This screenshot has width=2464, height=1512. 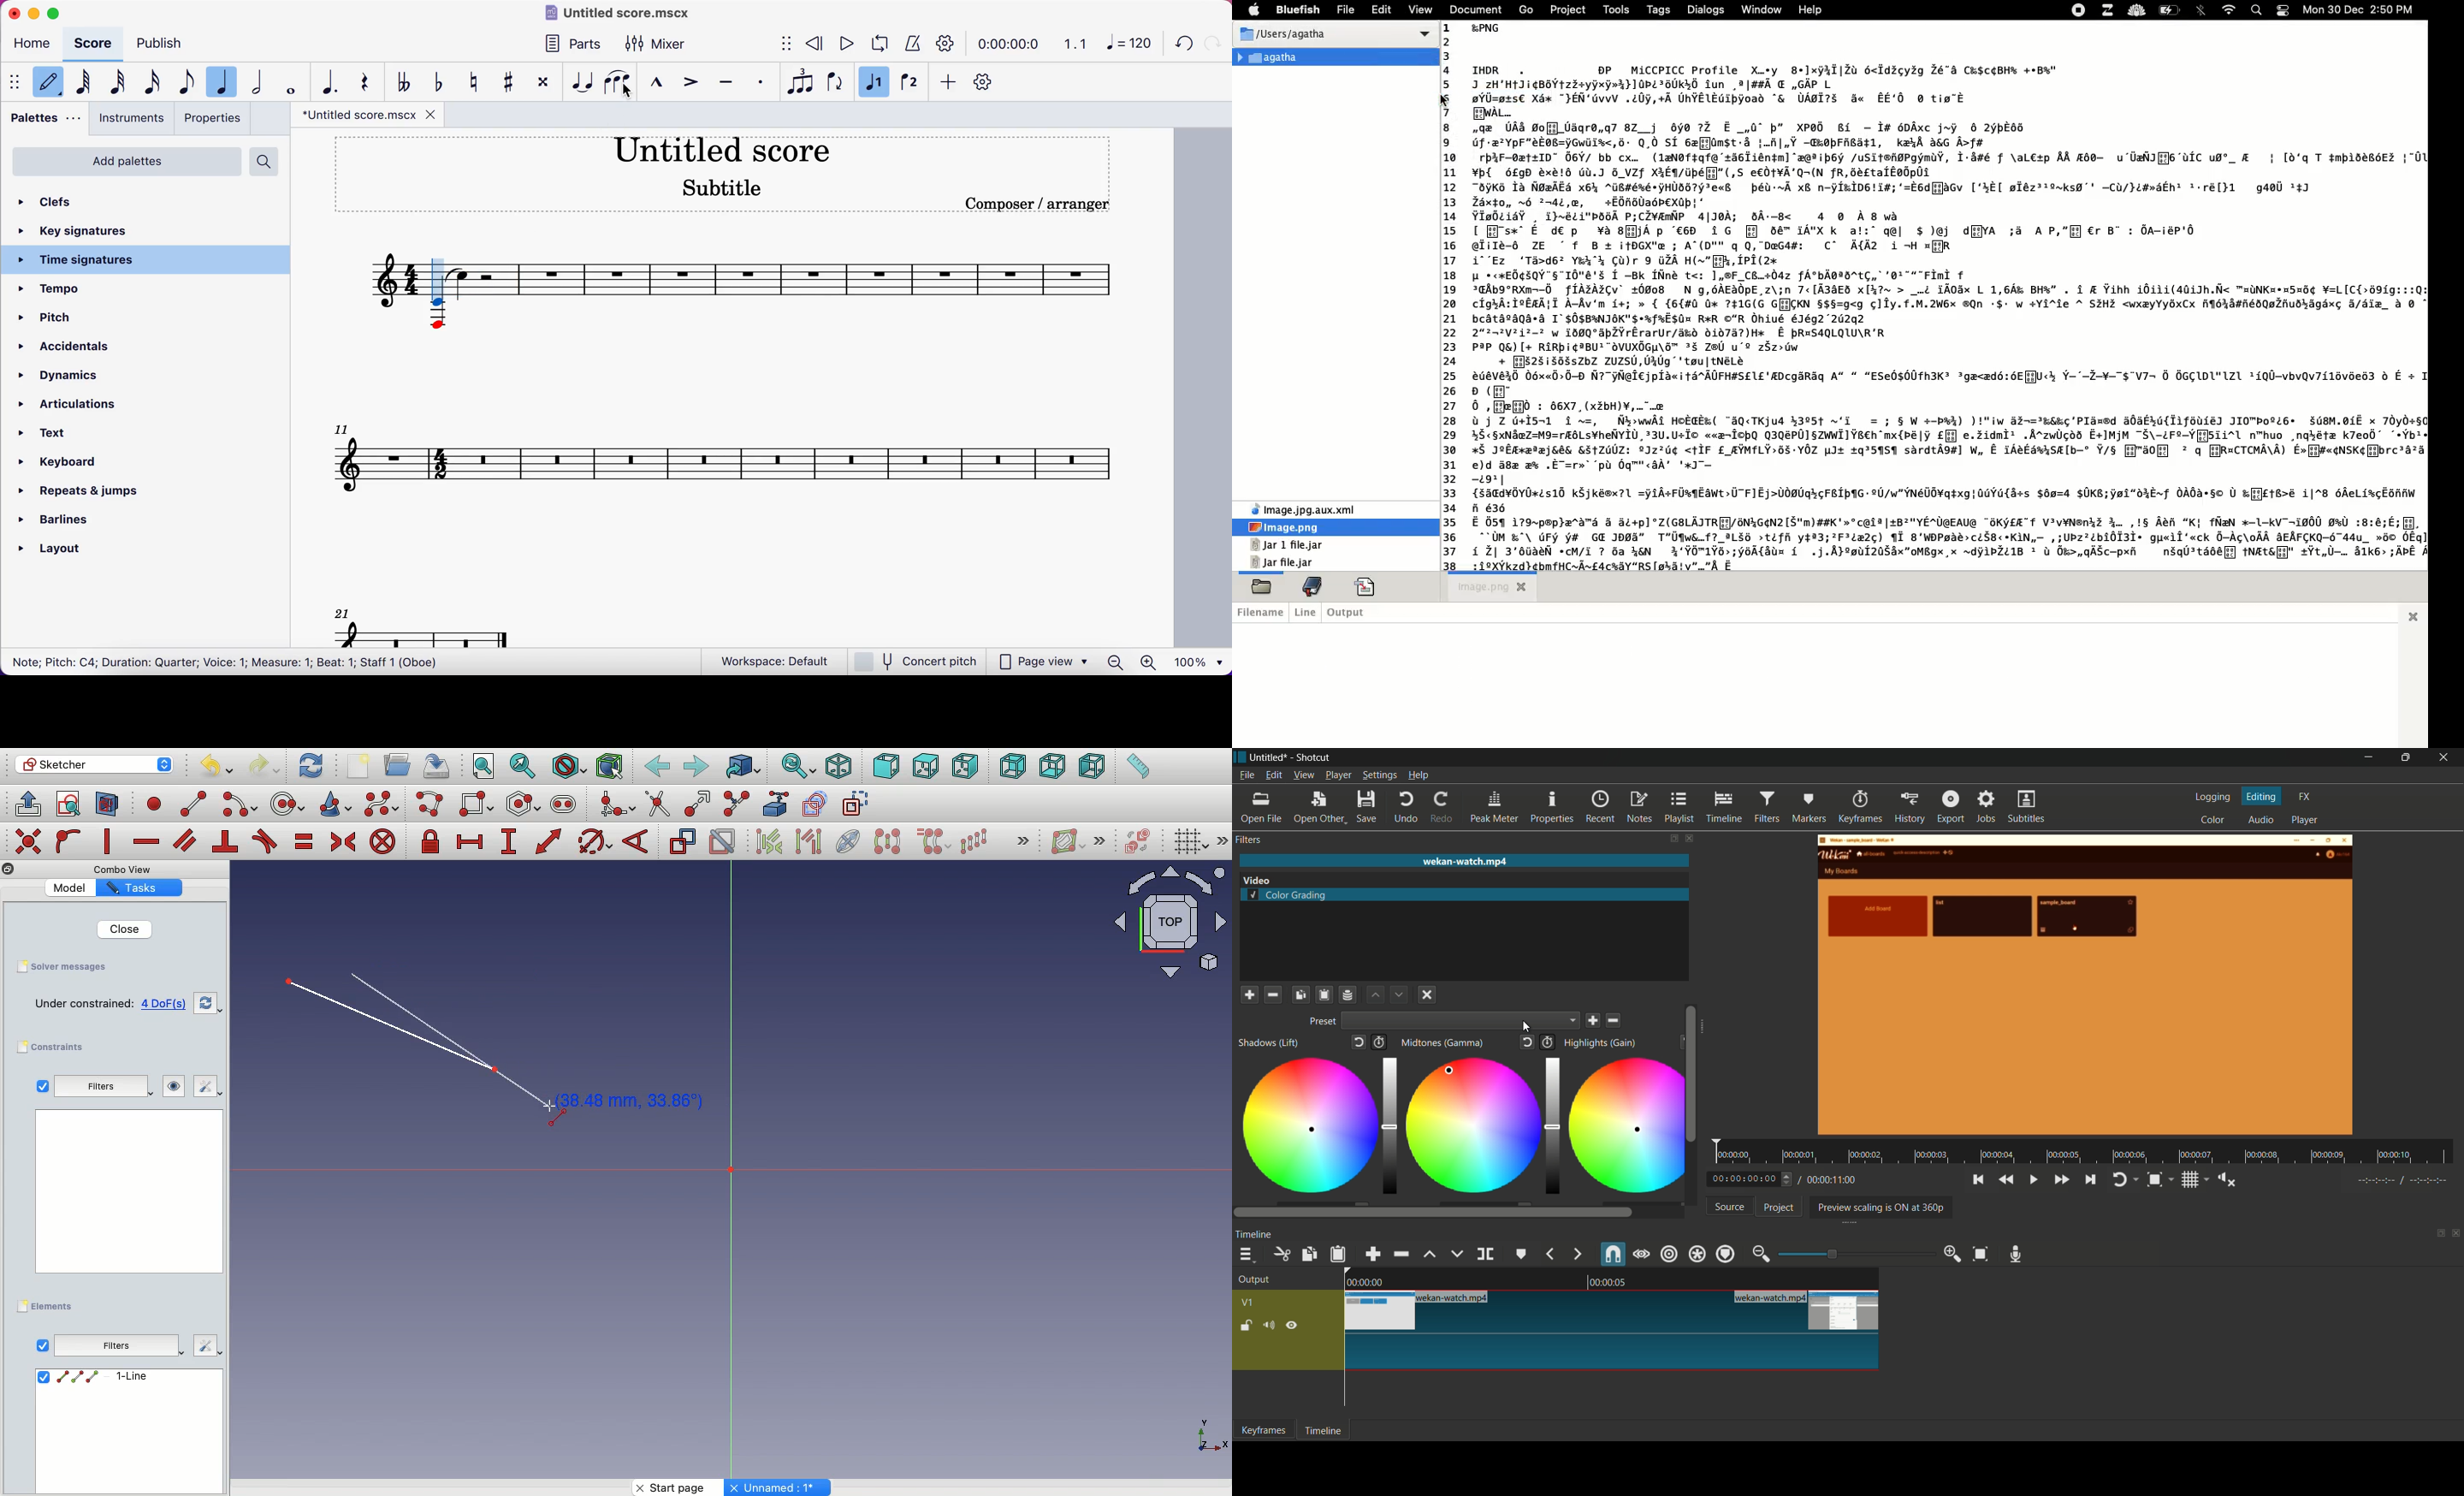 I want to click on 00.00.05, so click(x=1619, y=1283).